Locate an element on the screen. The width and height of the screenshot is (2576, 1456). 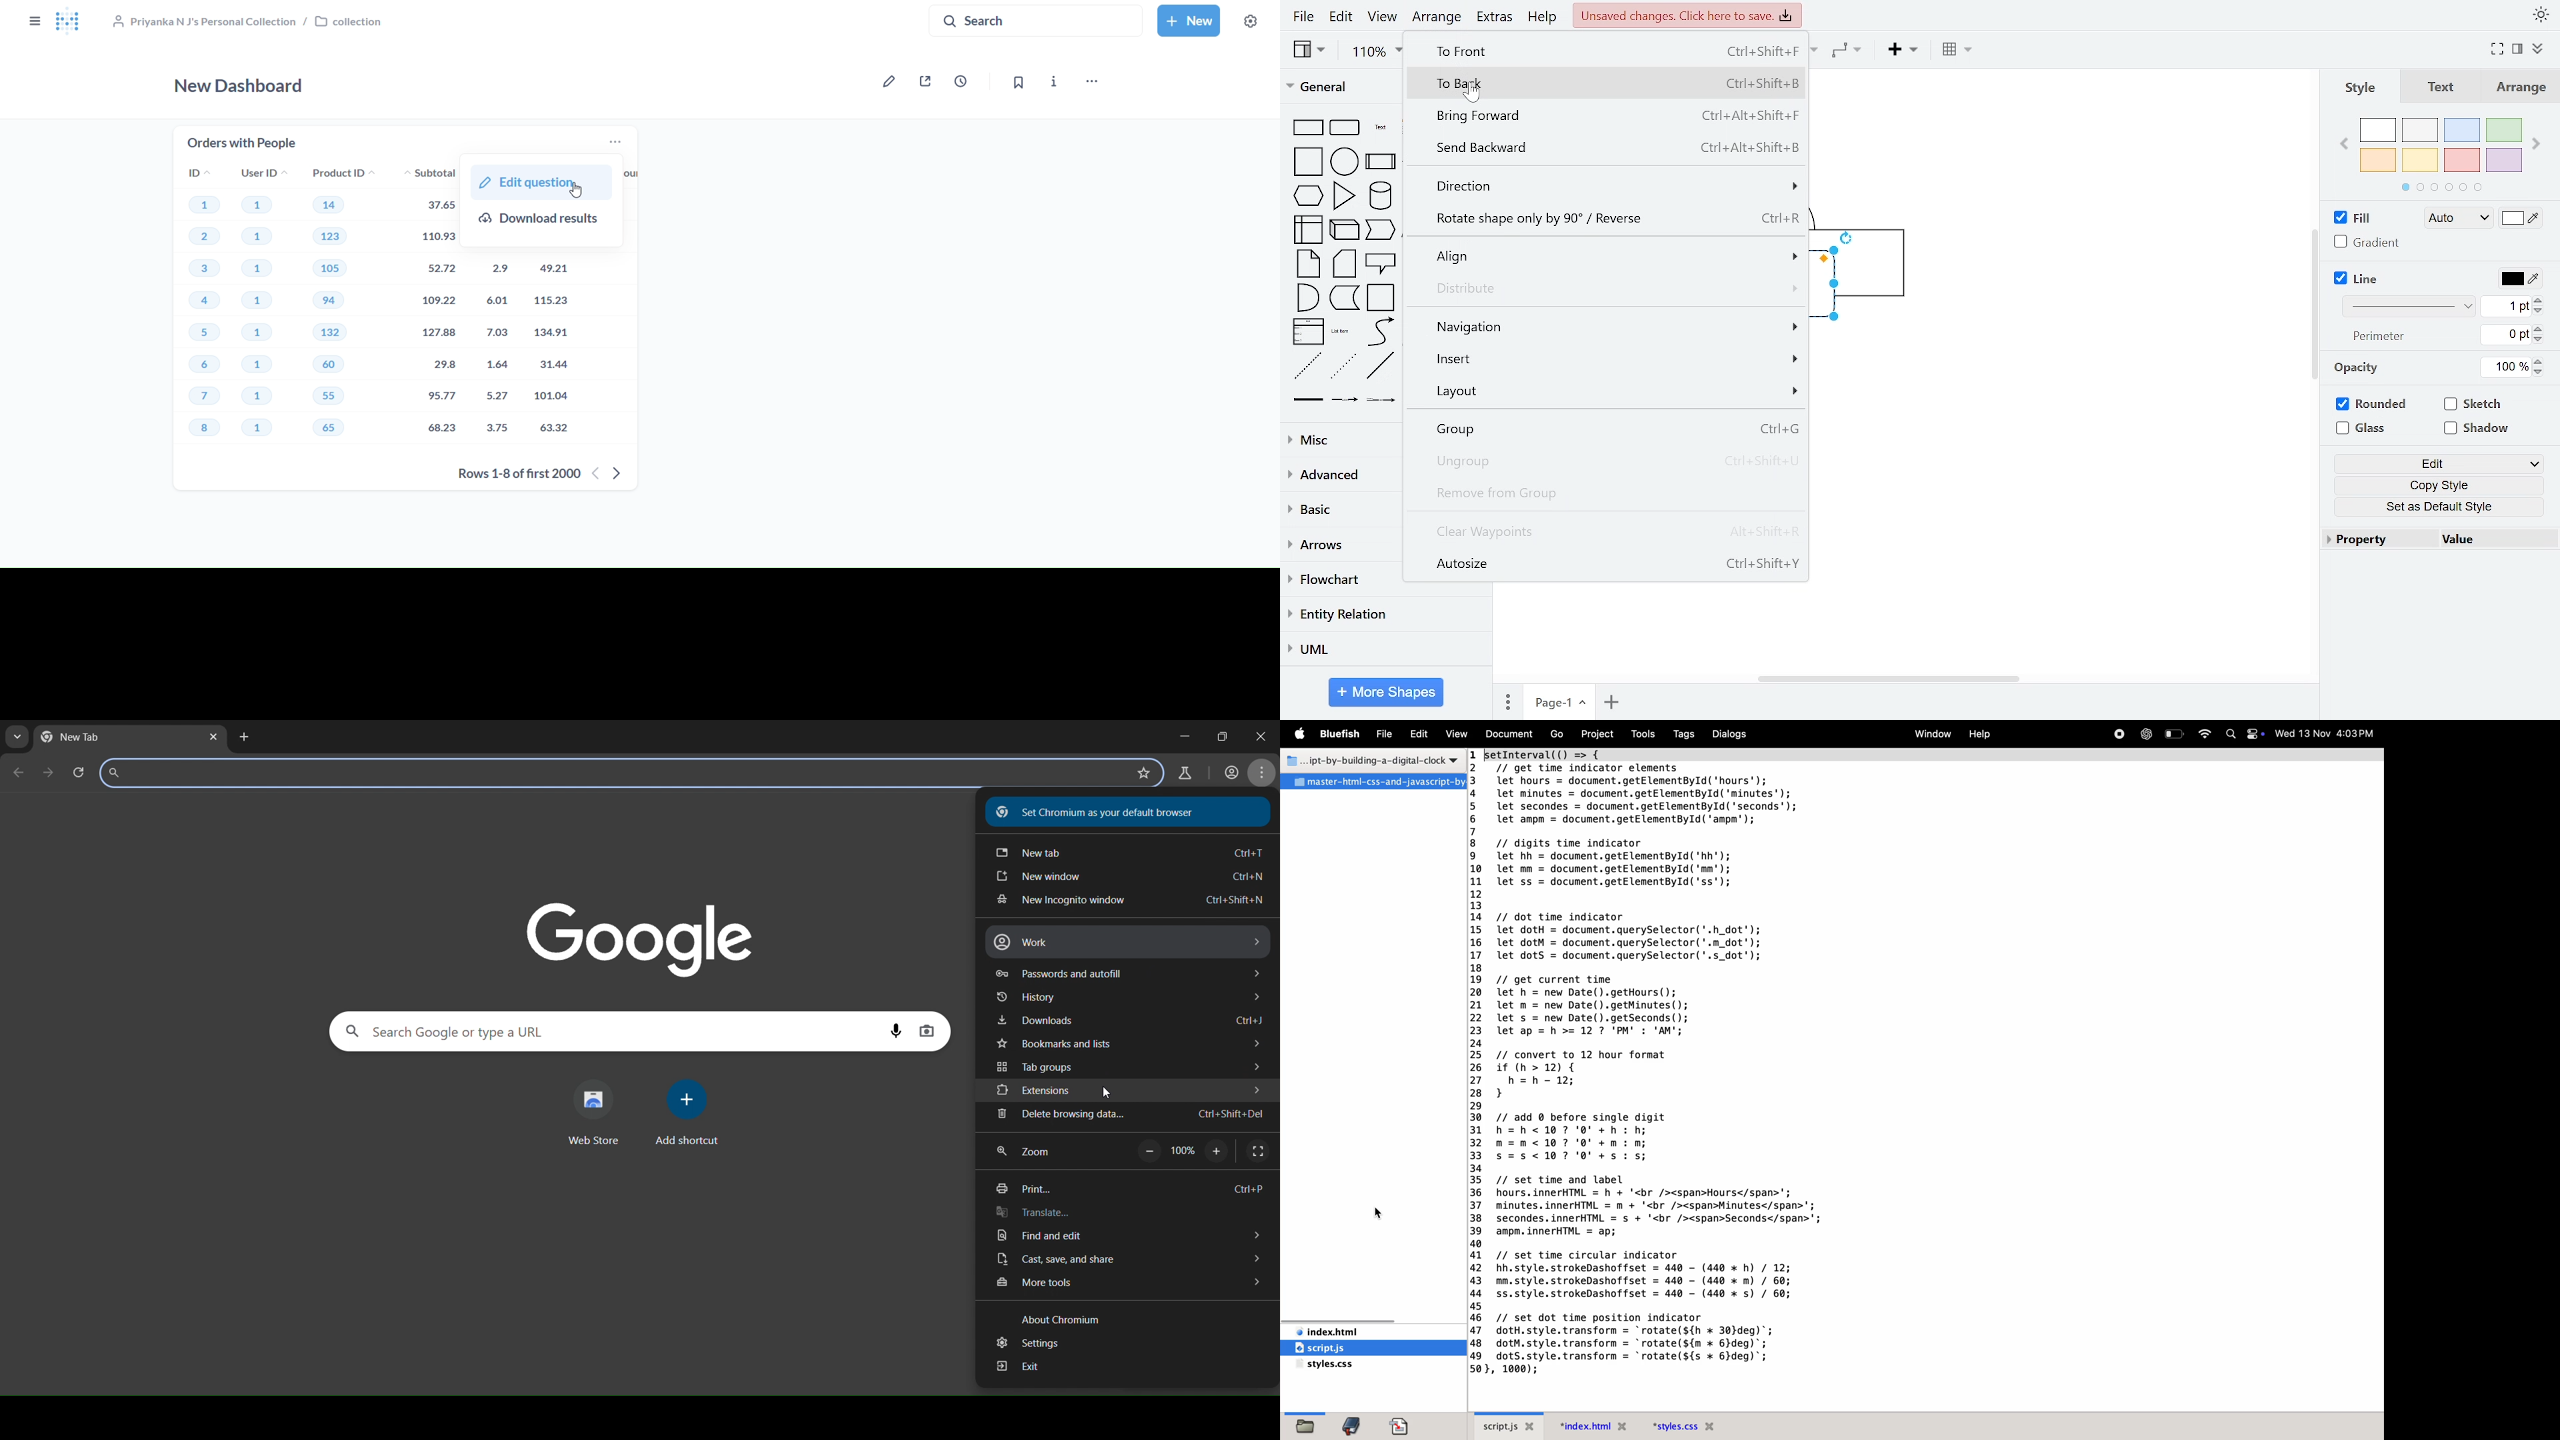
cube is located at coordinates (1346, 231).